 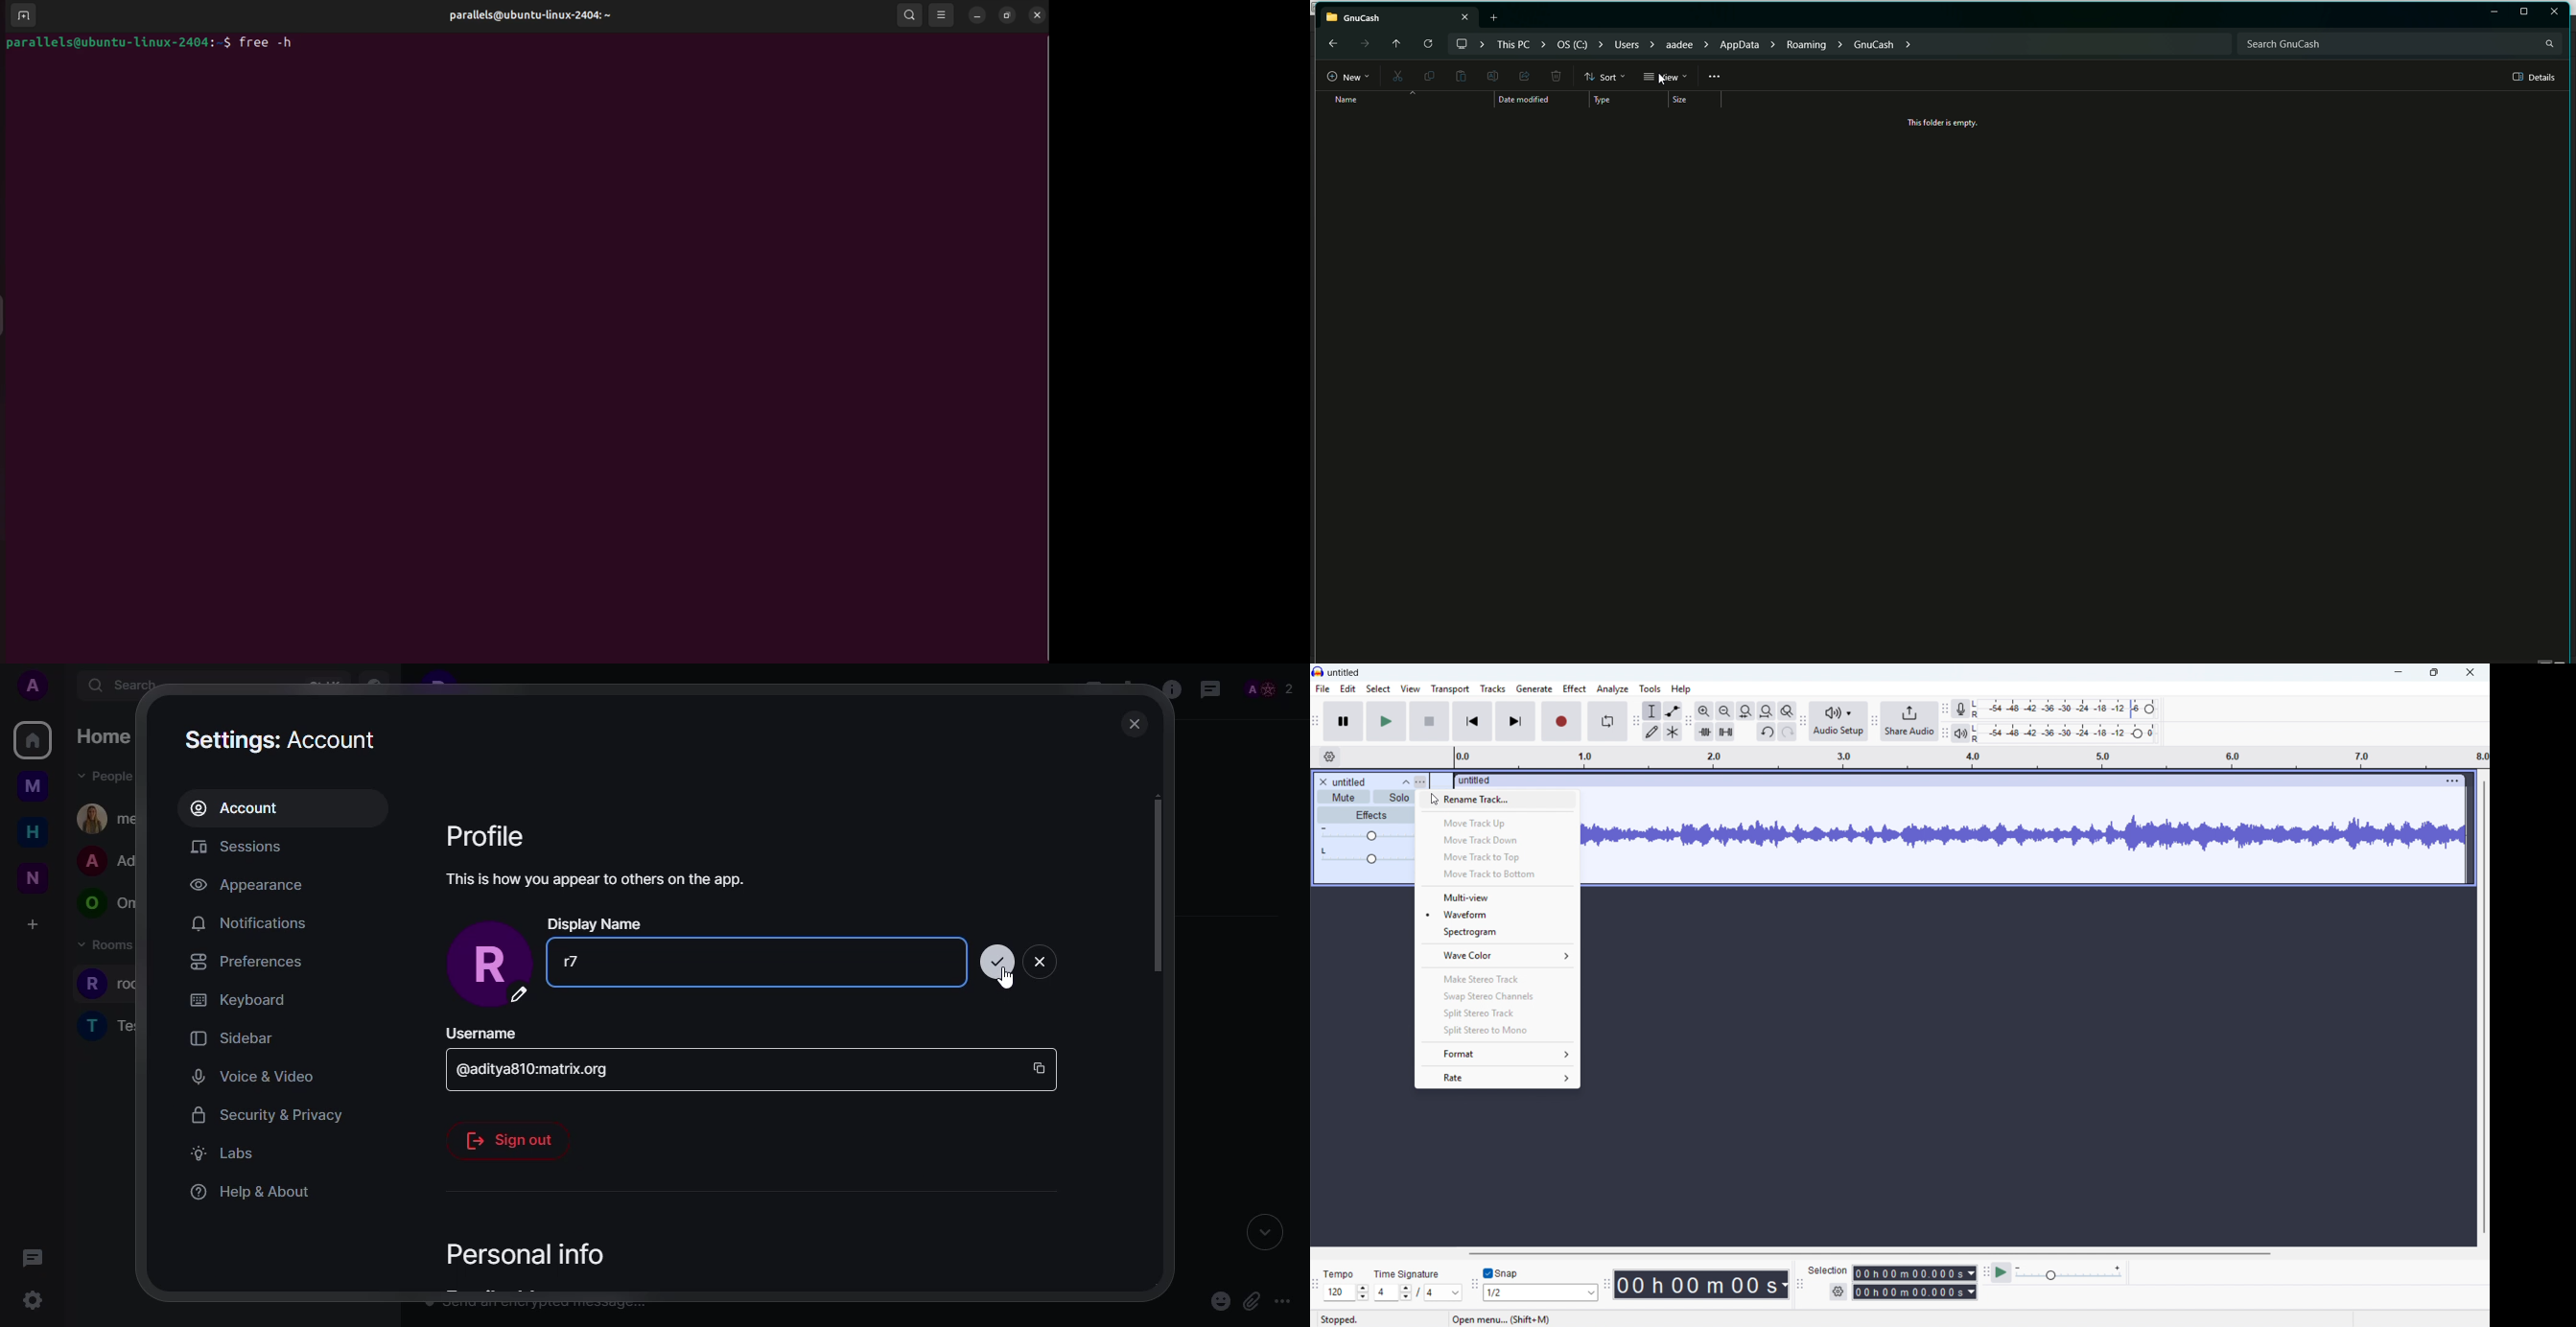 I want to click on Rename track , so click(x=1497, y=801).